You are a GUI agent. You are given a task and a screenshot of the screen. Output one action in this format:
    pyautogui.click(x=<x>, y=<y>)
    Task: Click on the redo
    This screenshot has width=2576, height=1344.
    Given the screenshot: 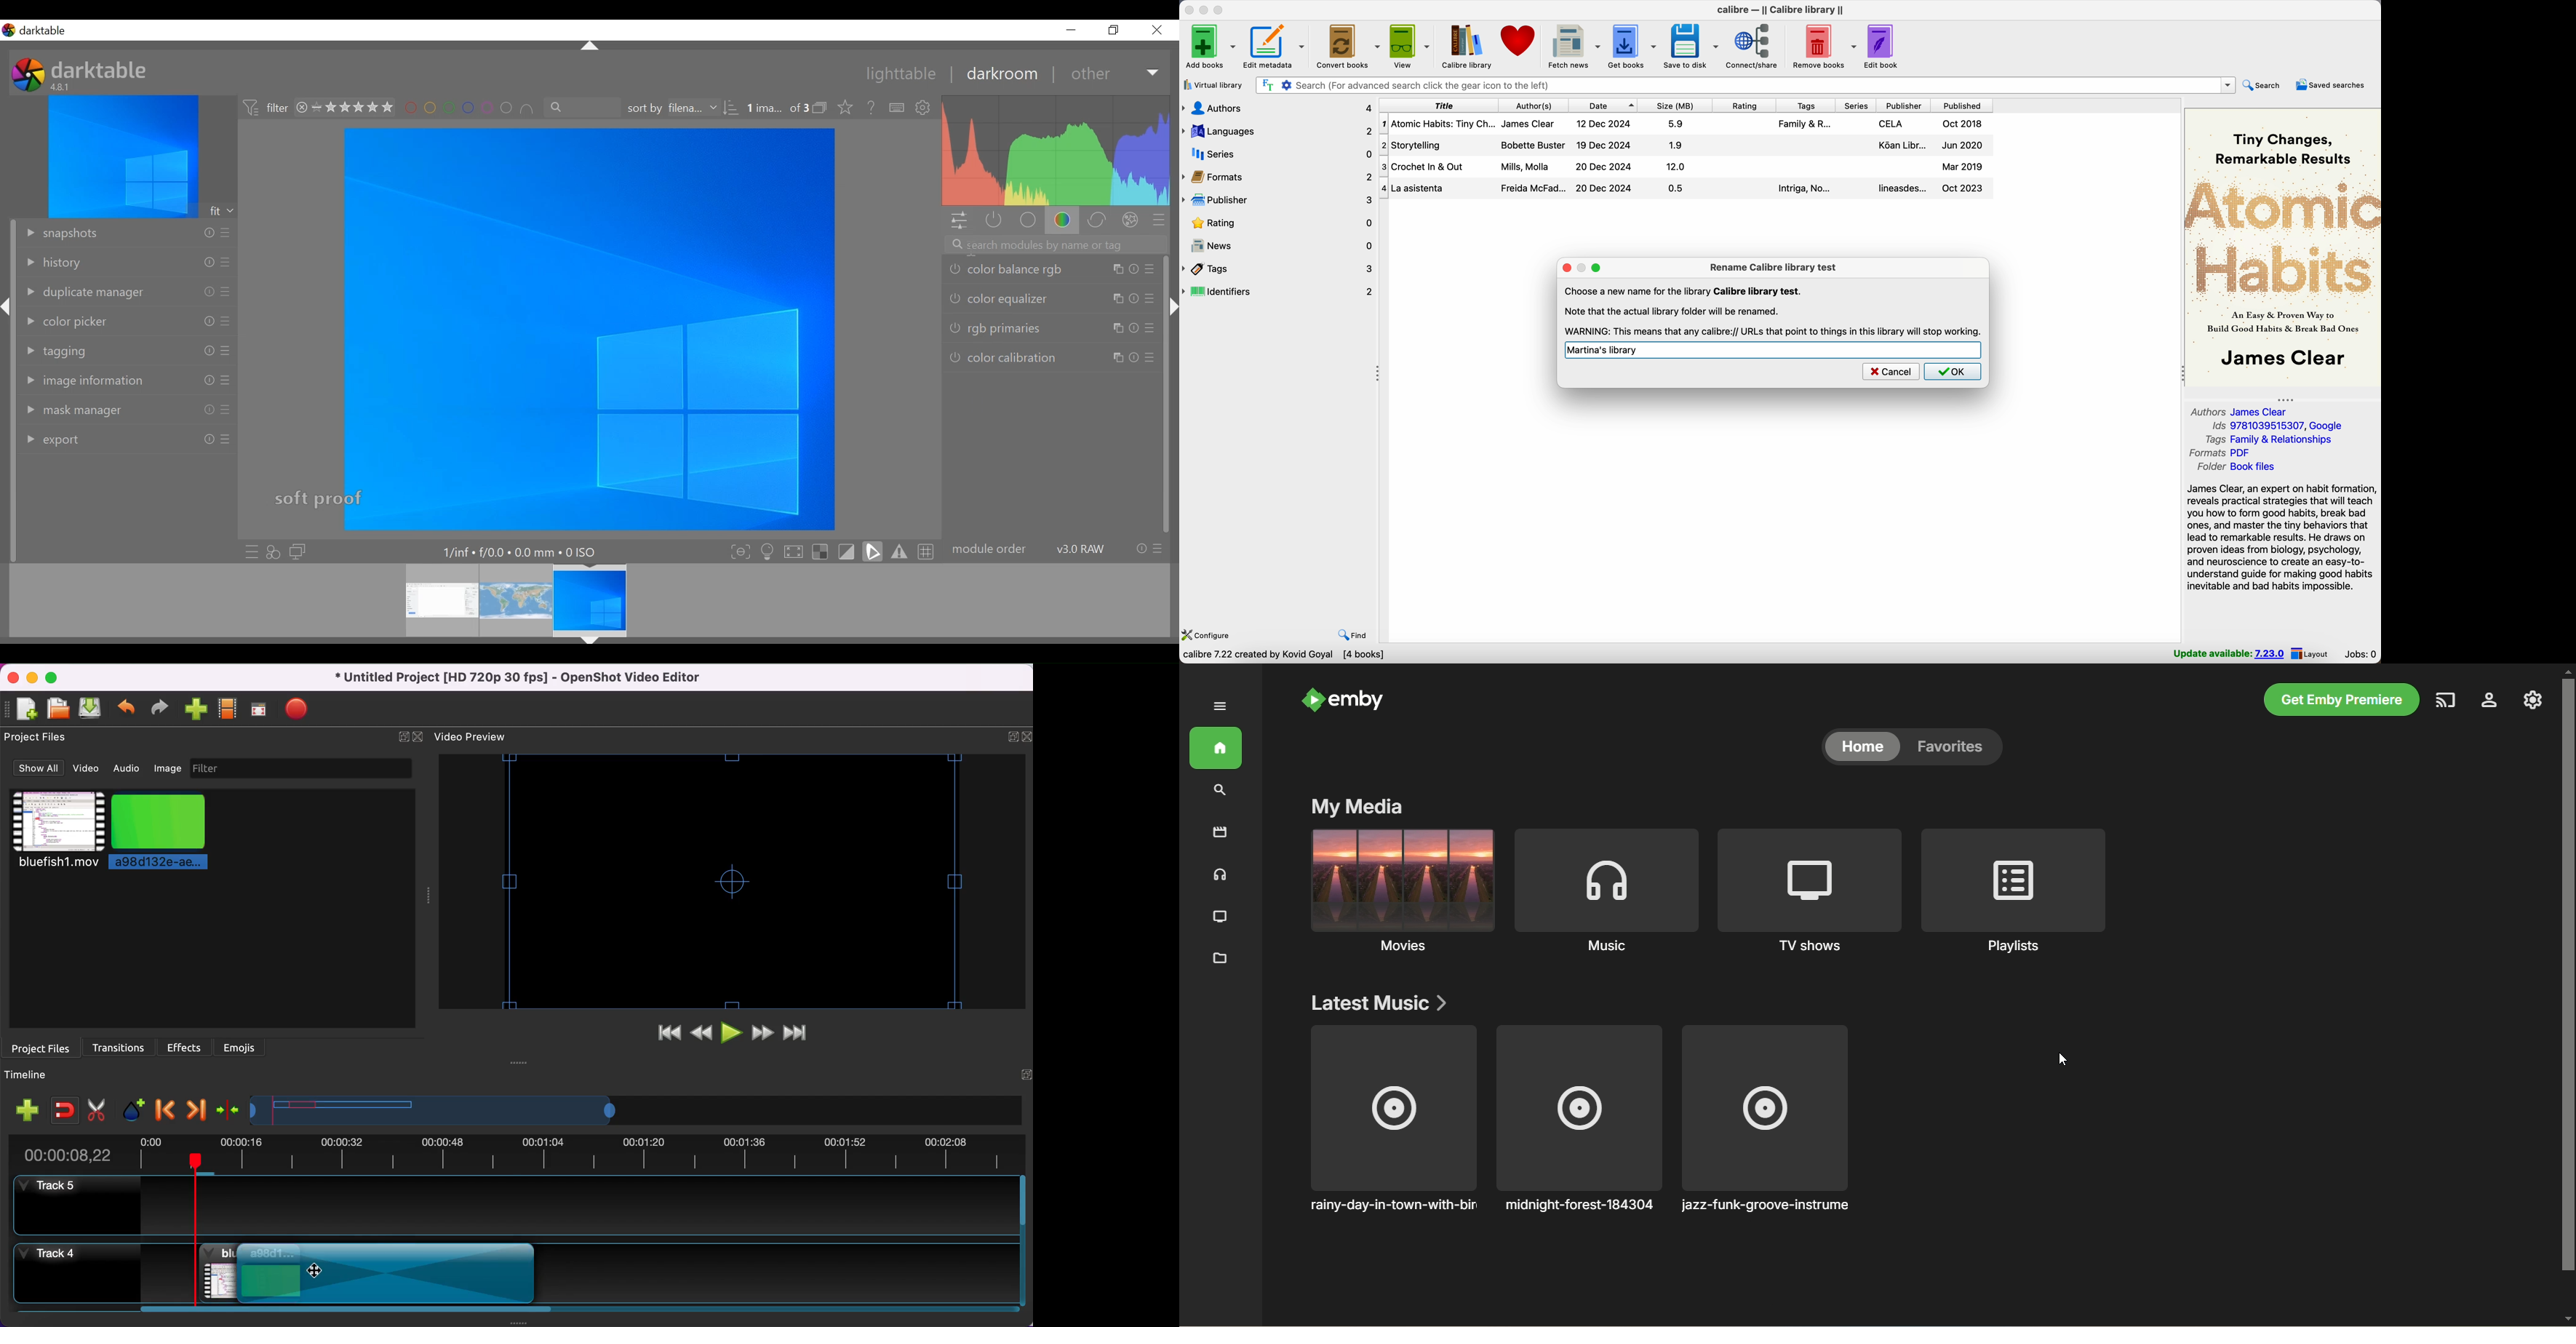 What is the action you would take?
    pyautogui.click(x=158, y=707)
    